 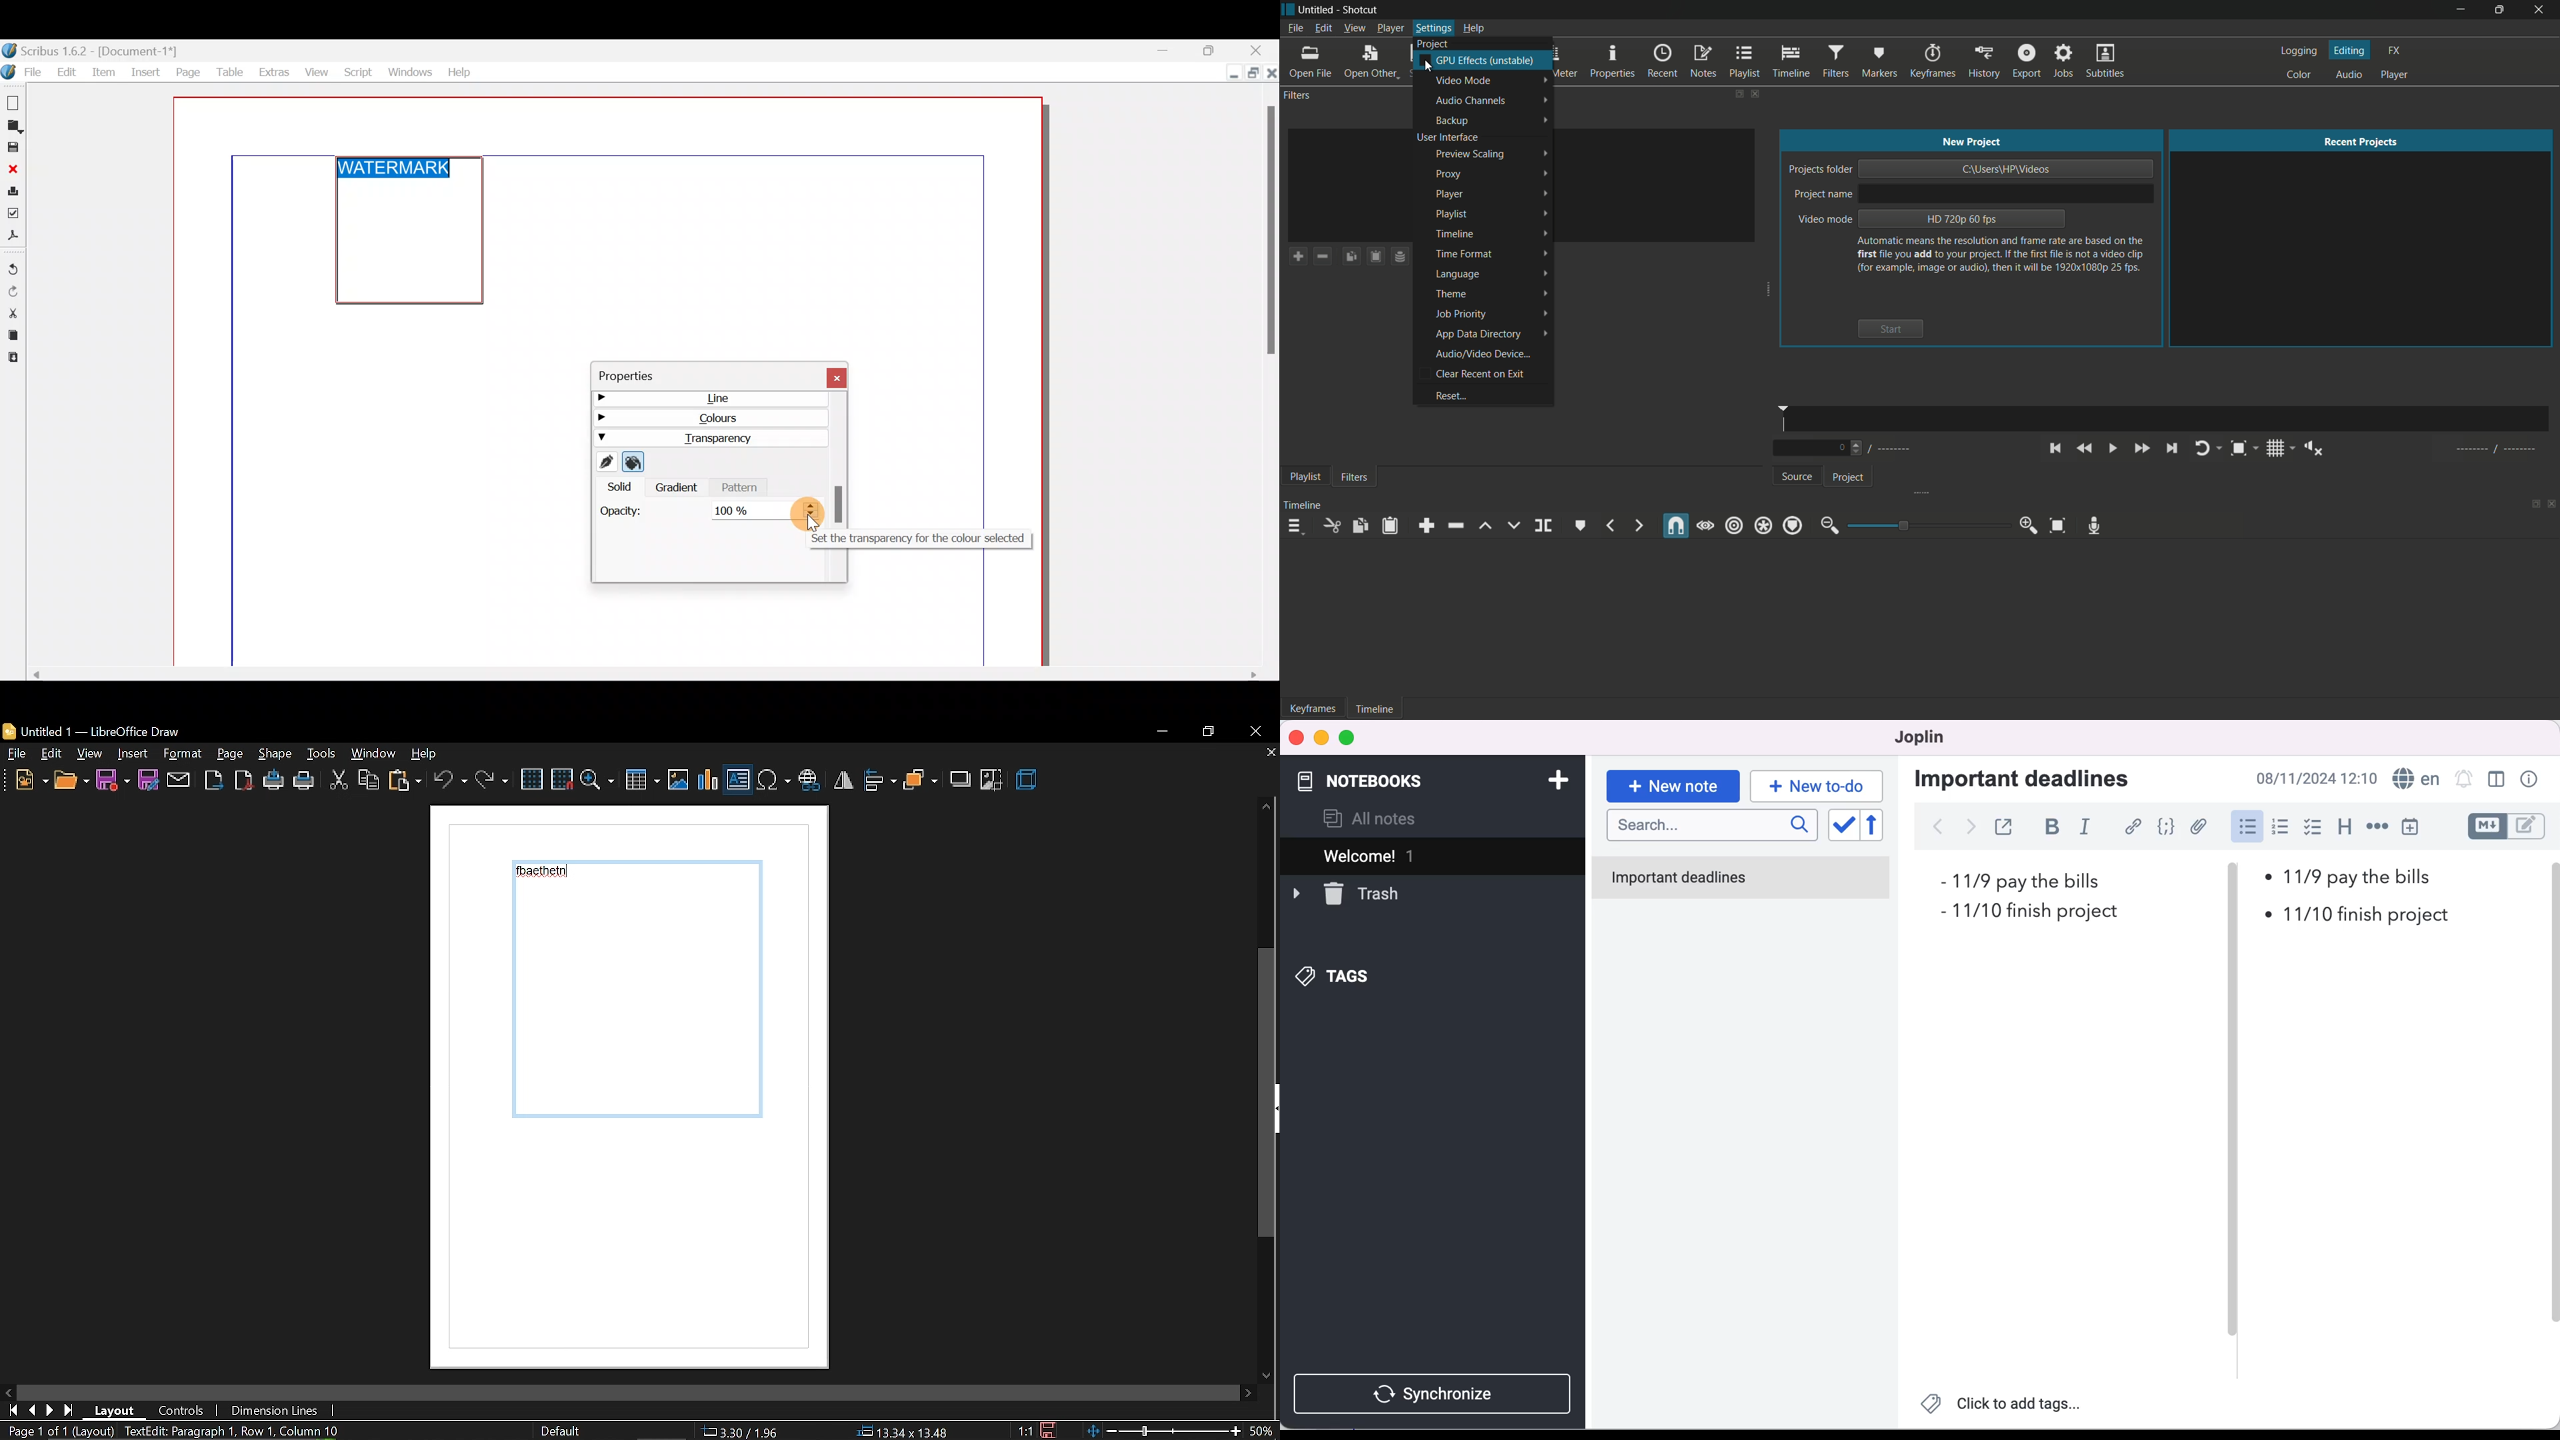 What do you see at coordinates (2377, 828) in the screenshot?
I see `horizontal rule` at bounding box center [2377, 828].